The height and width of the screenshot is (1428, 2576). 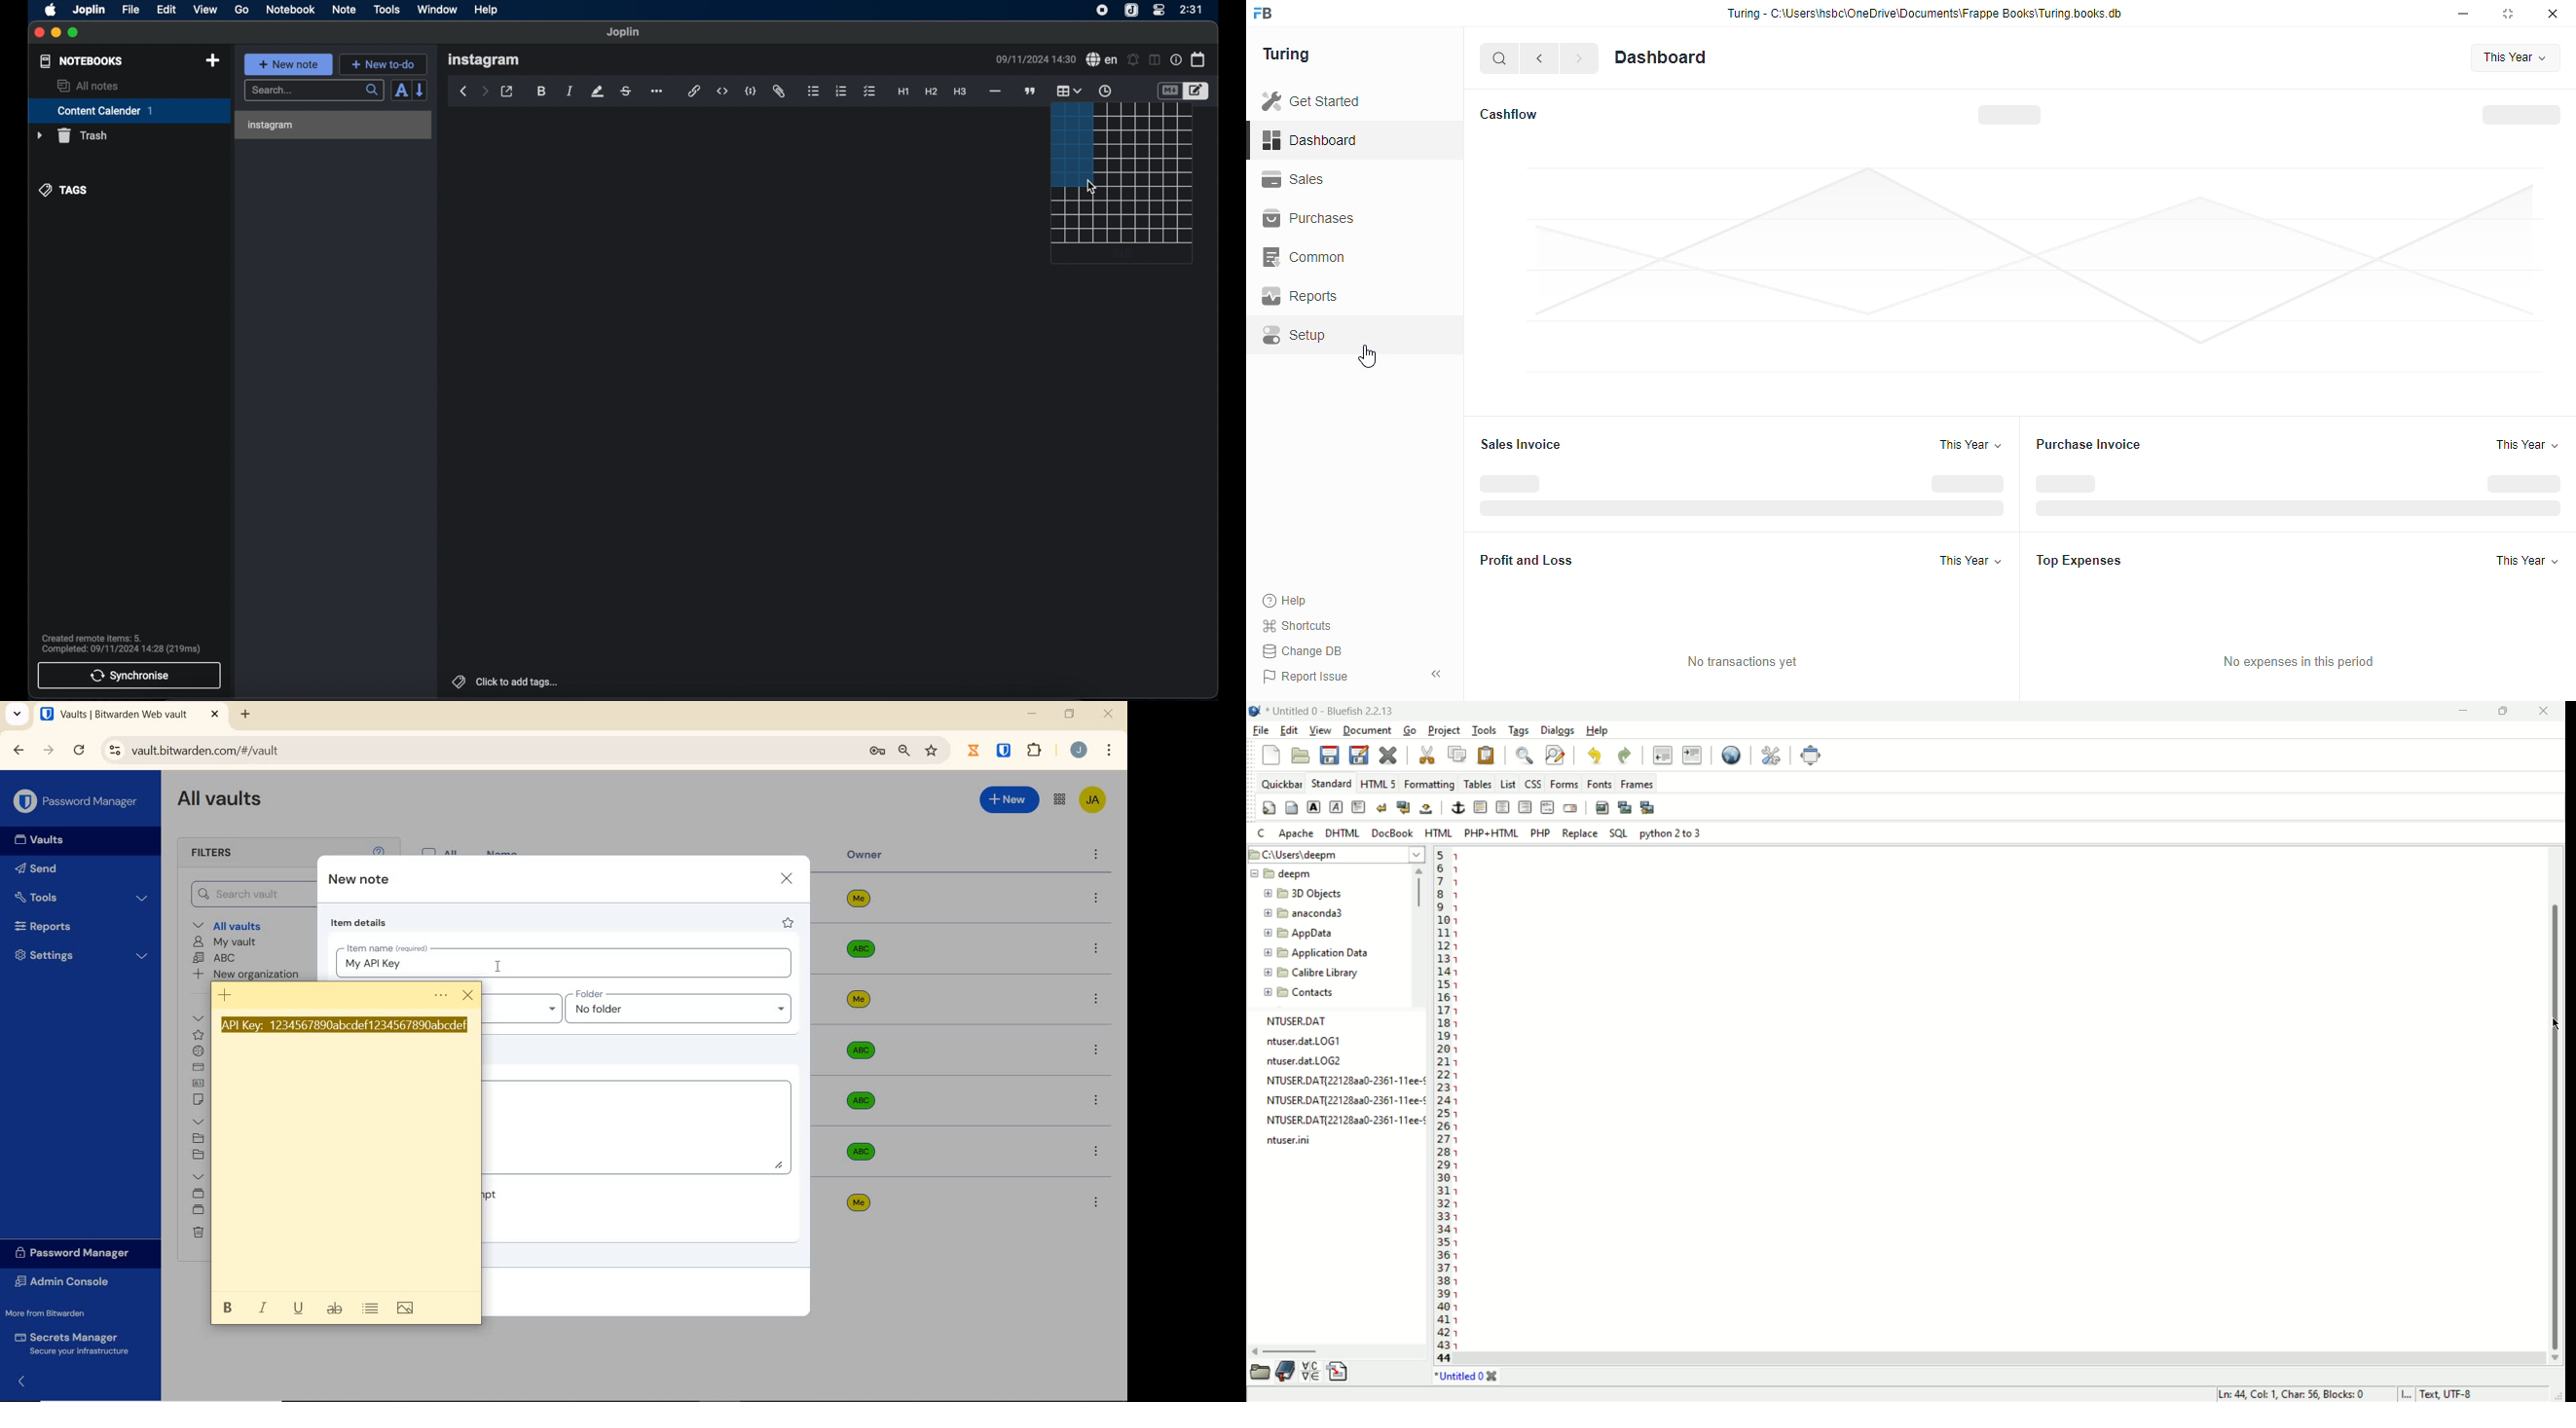 I want to click on help, so click(x=1286, y=601).